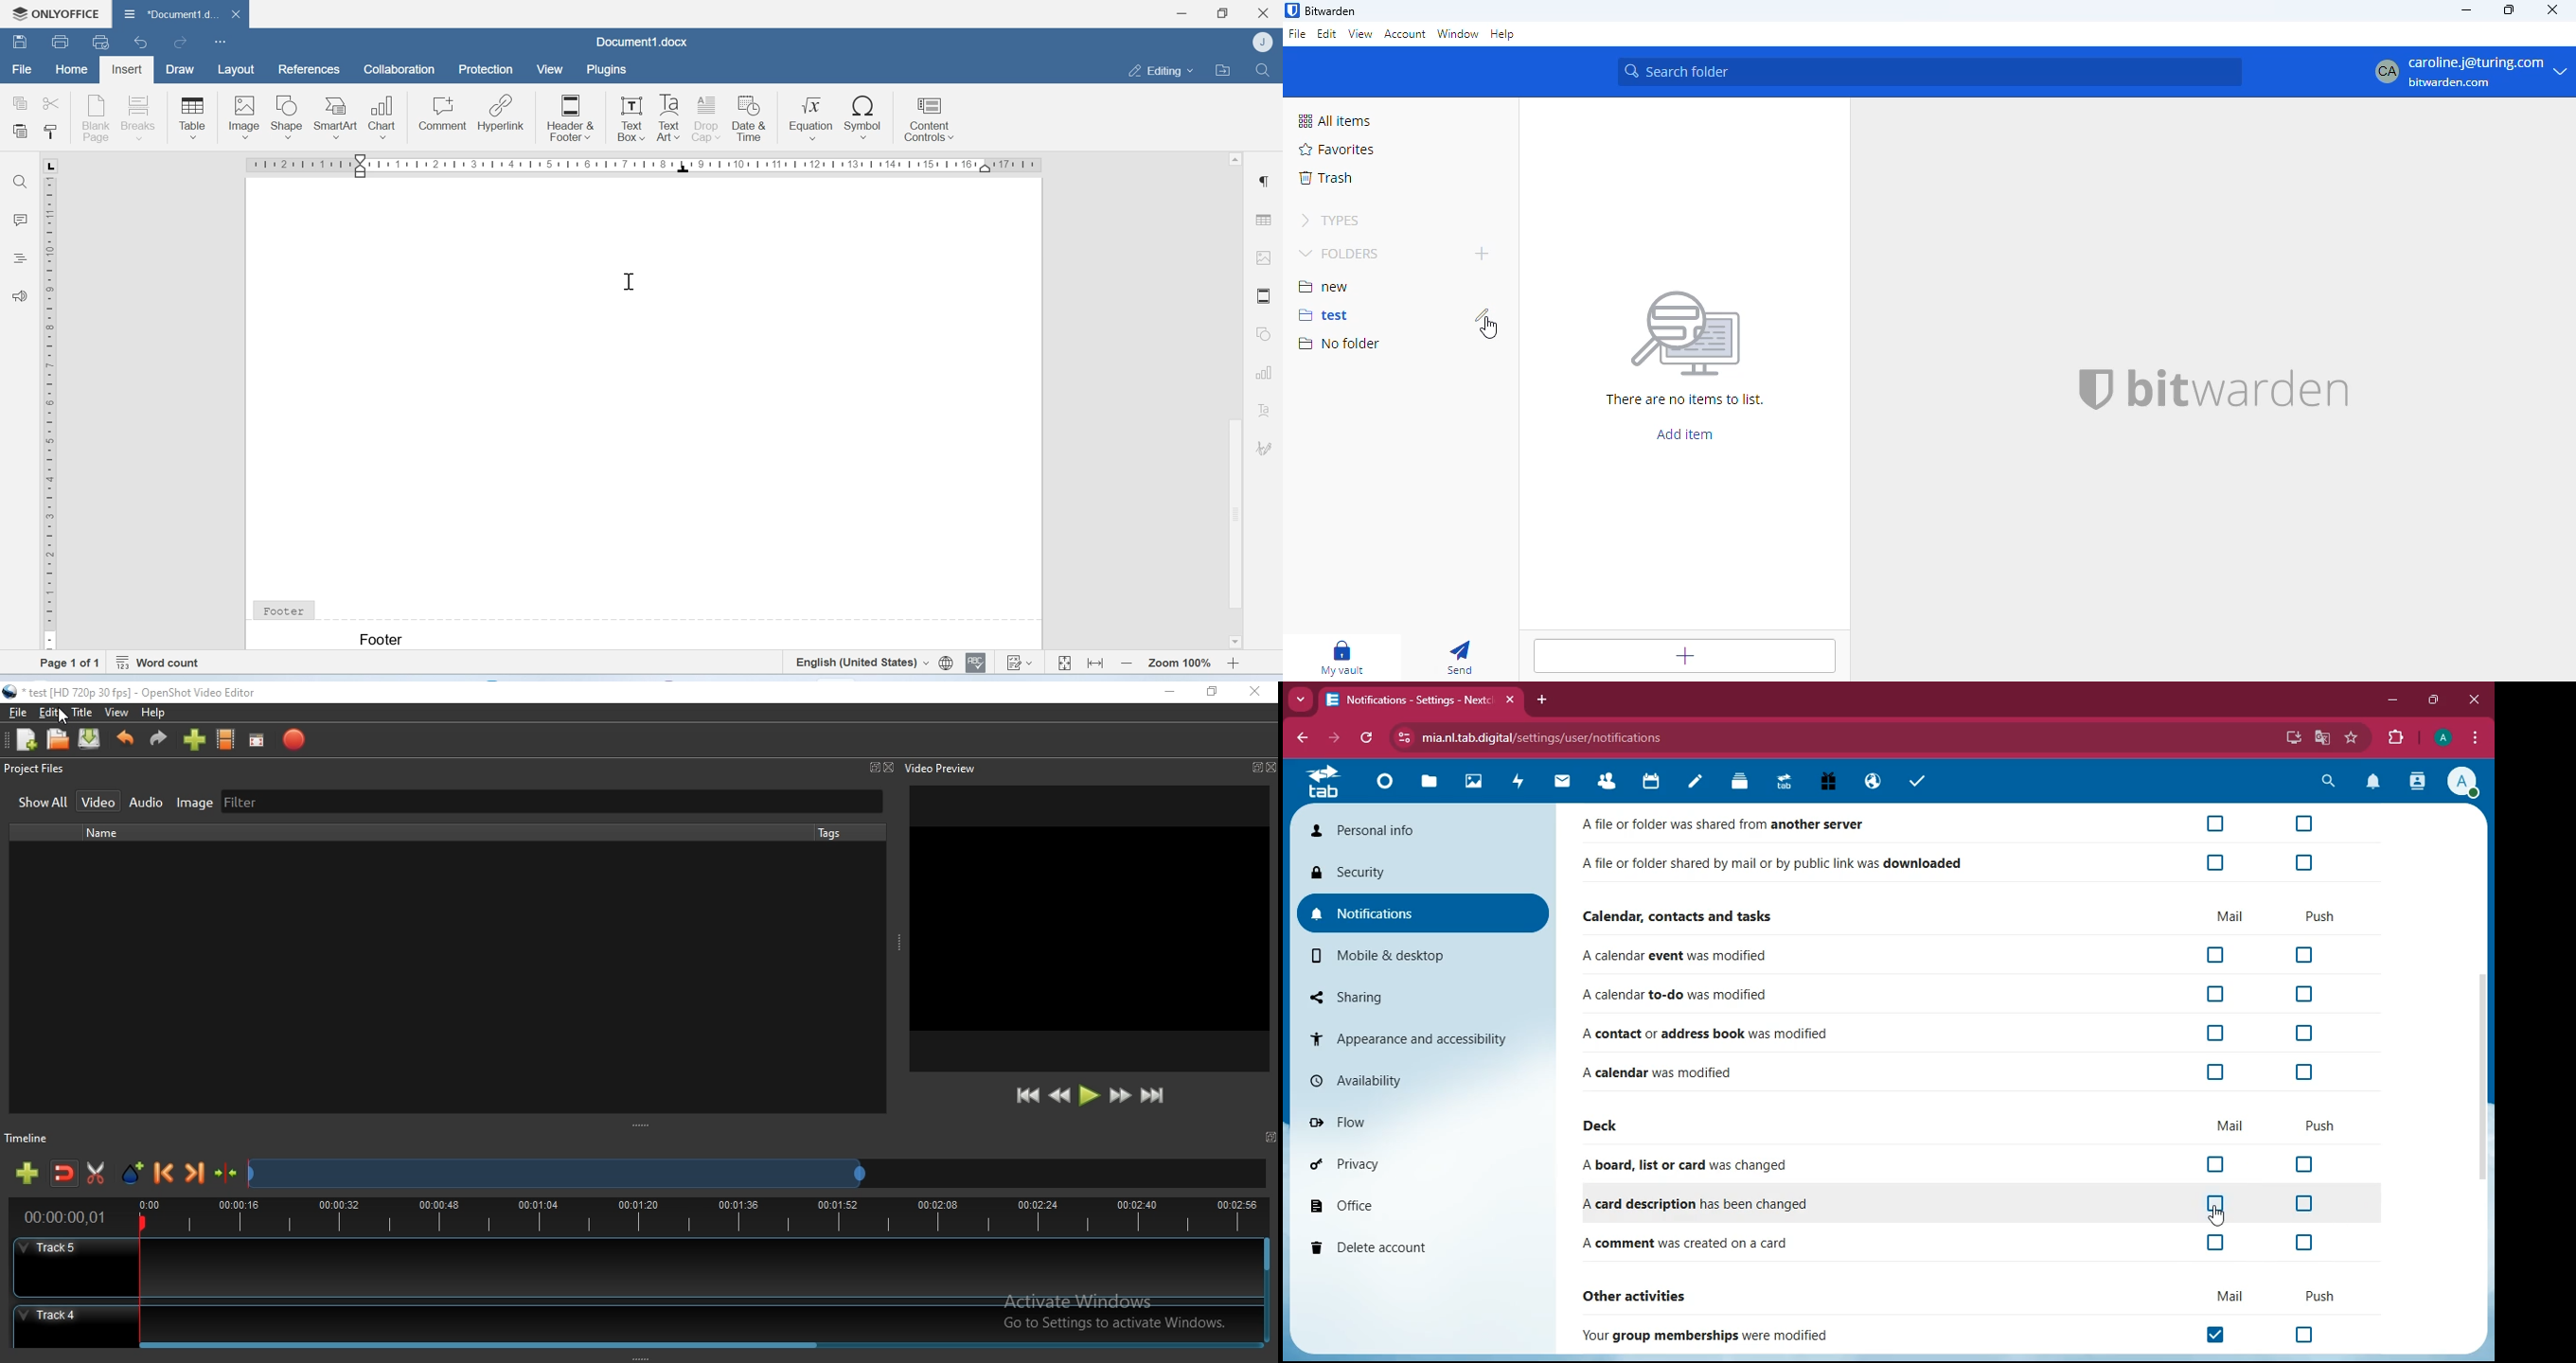 The height and width of the screenshot is (1372, 2576). I want to click on A file or folder shared by mail or by public link was downloaded, so click(1774, 866).